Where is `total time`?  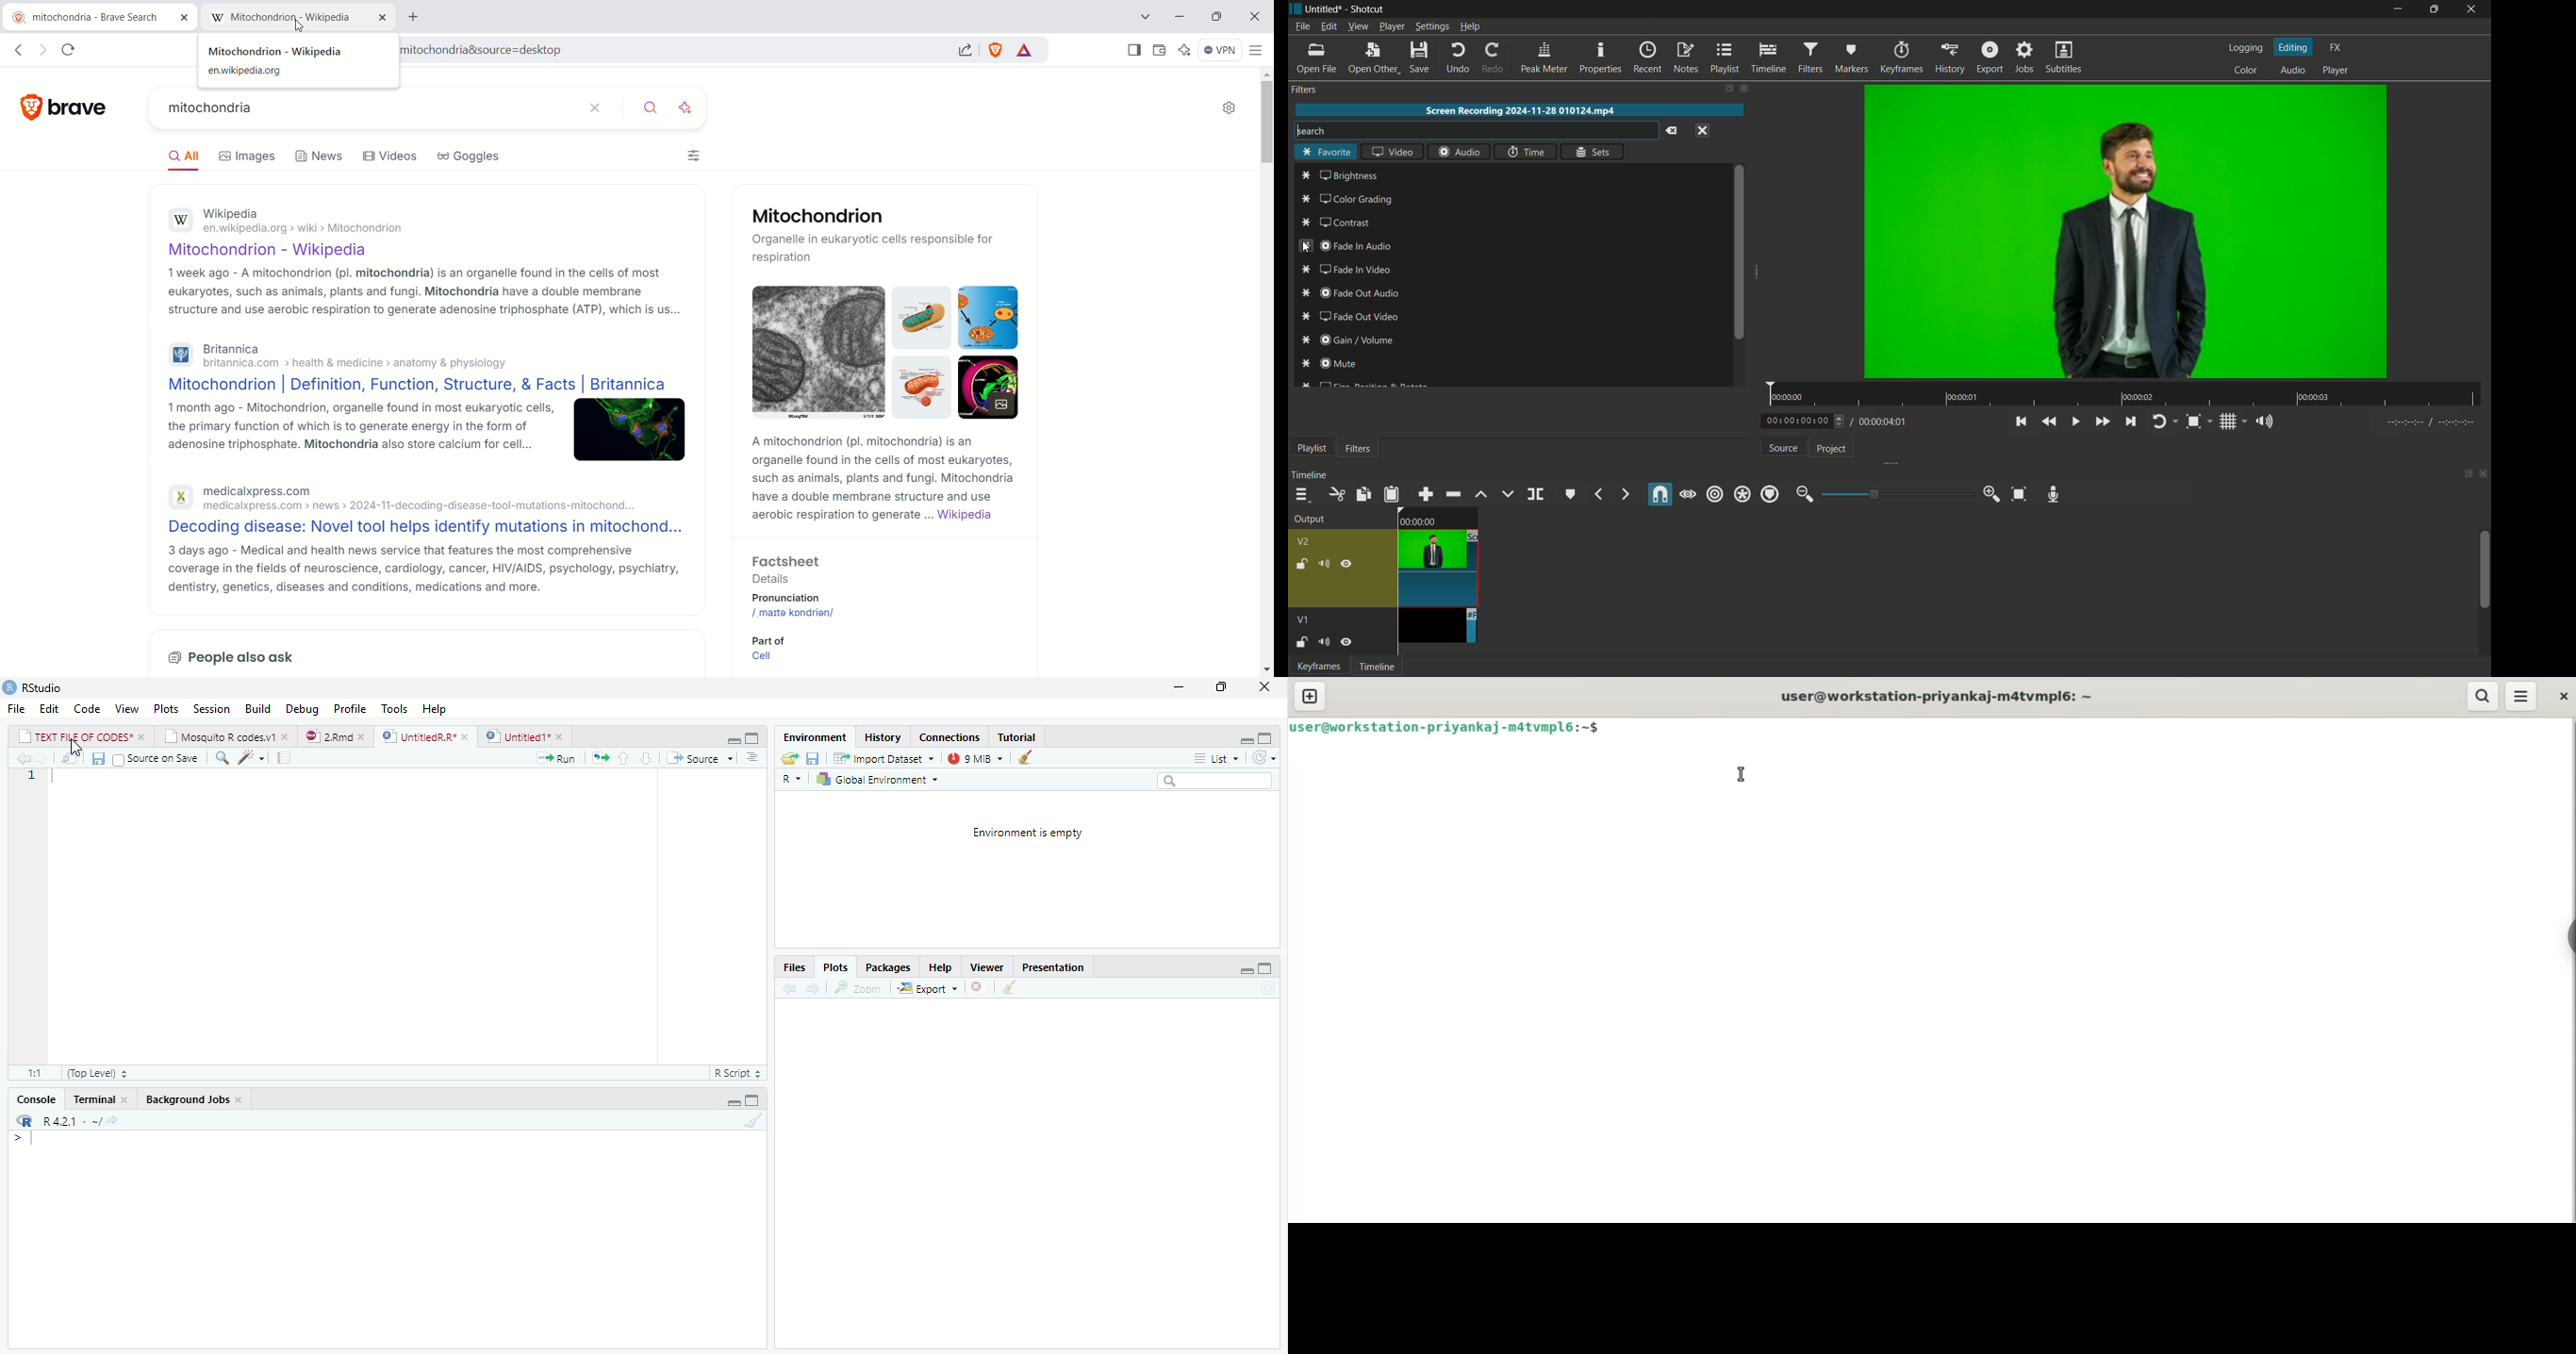 total time is located at coordinates (1880, 422).